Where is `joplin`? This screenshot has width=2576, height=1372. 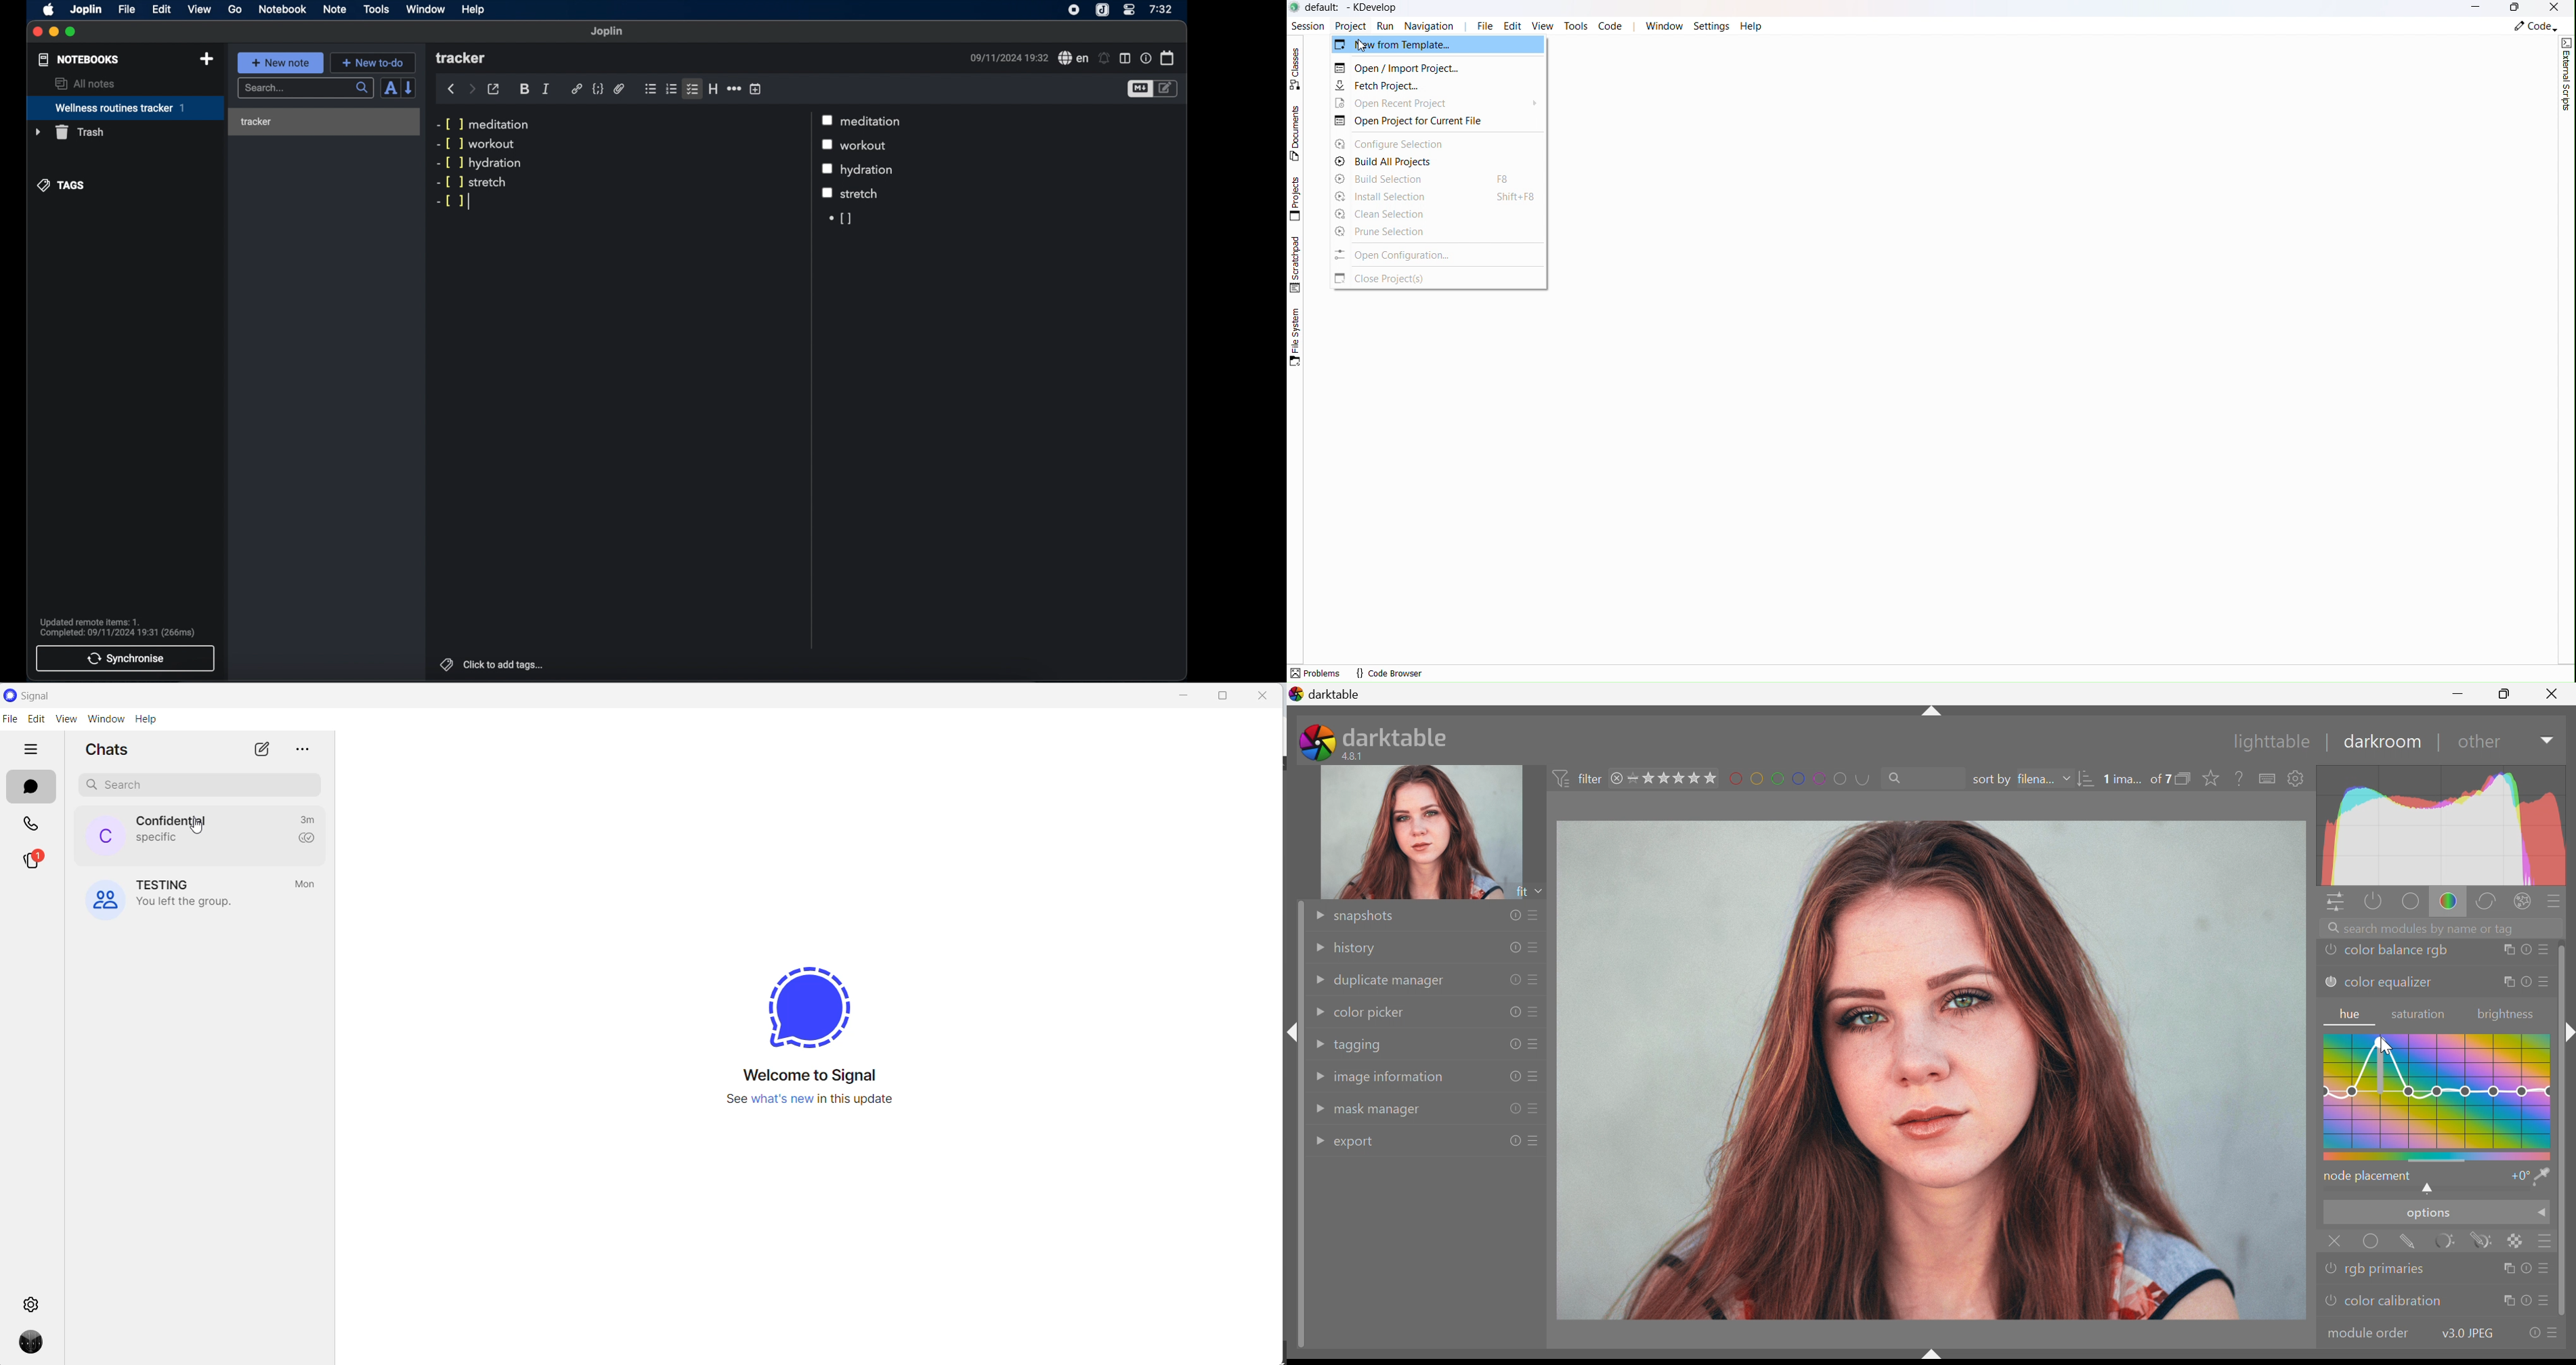 joplin is located at coordinates (607, 32).